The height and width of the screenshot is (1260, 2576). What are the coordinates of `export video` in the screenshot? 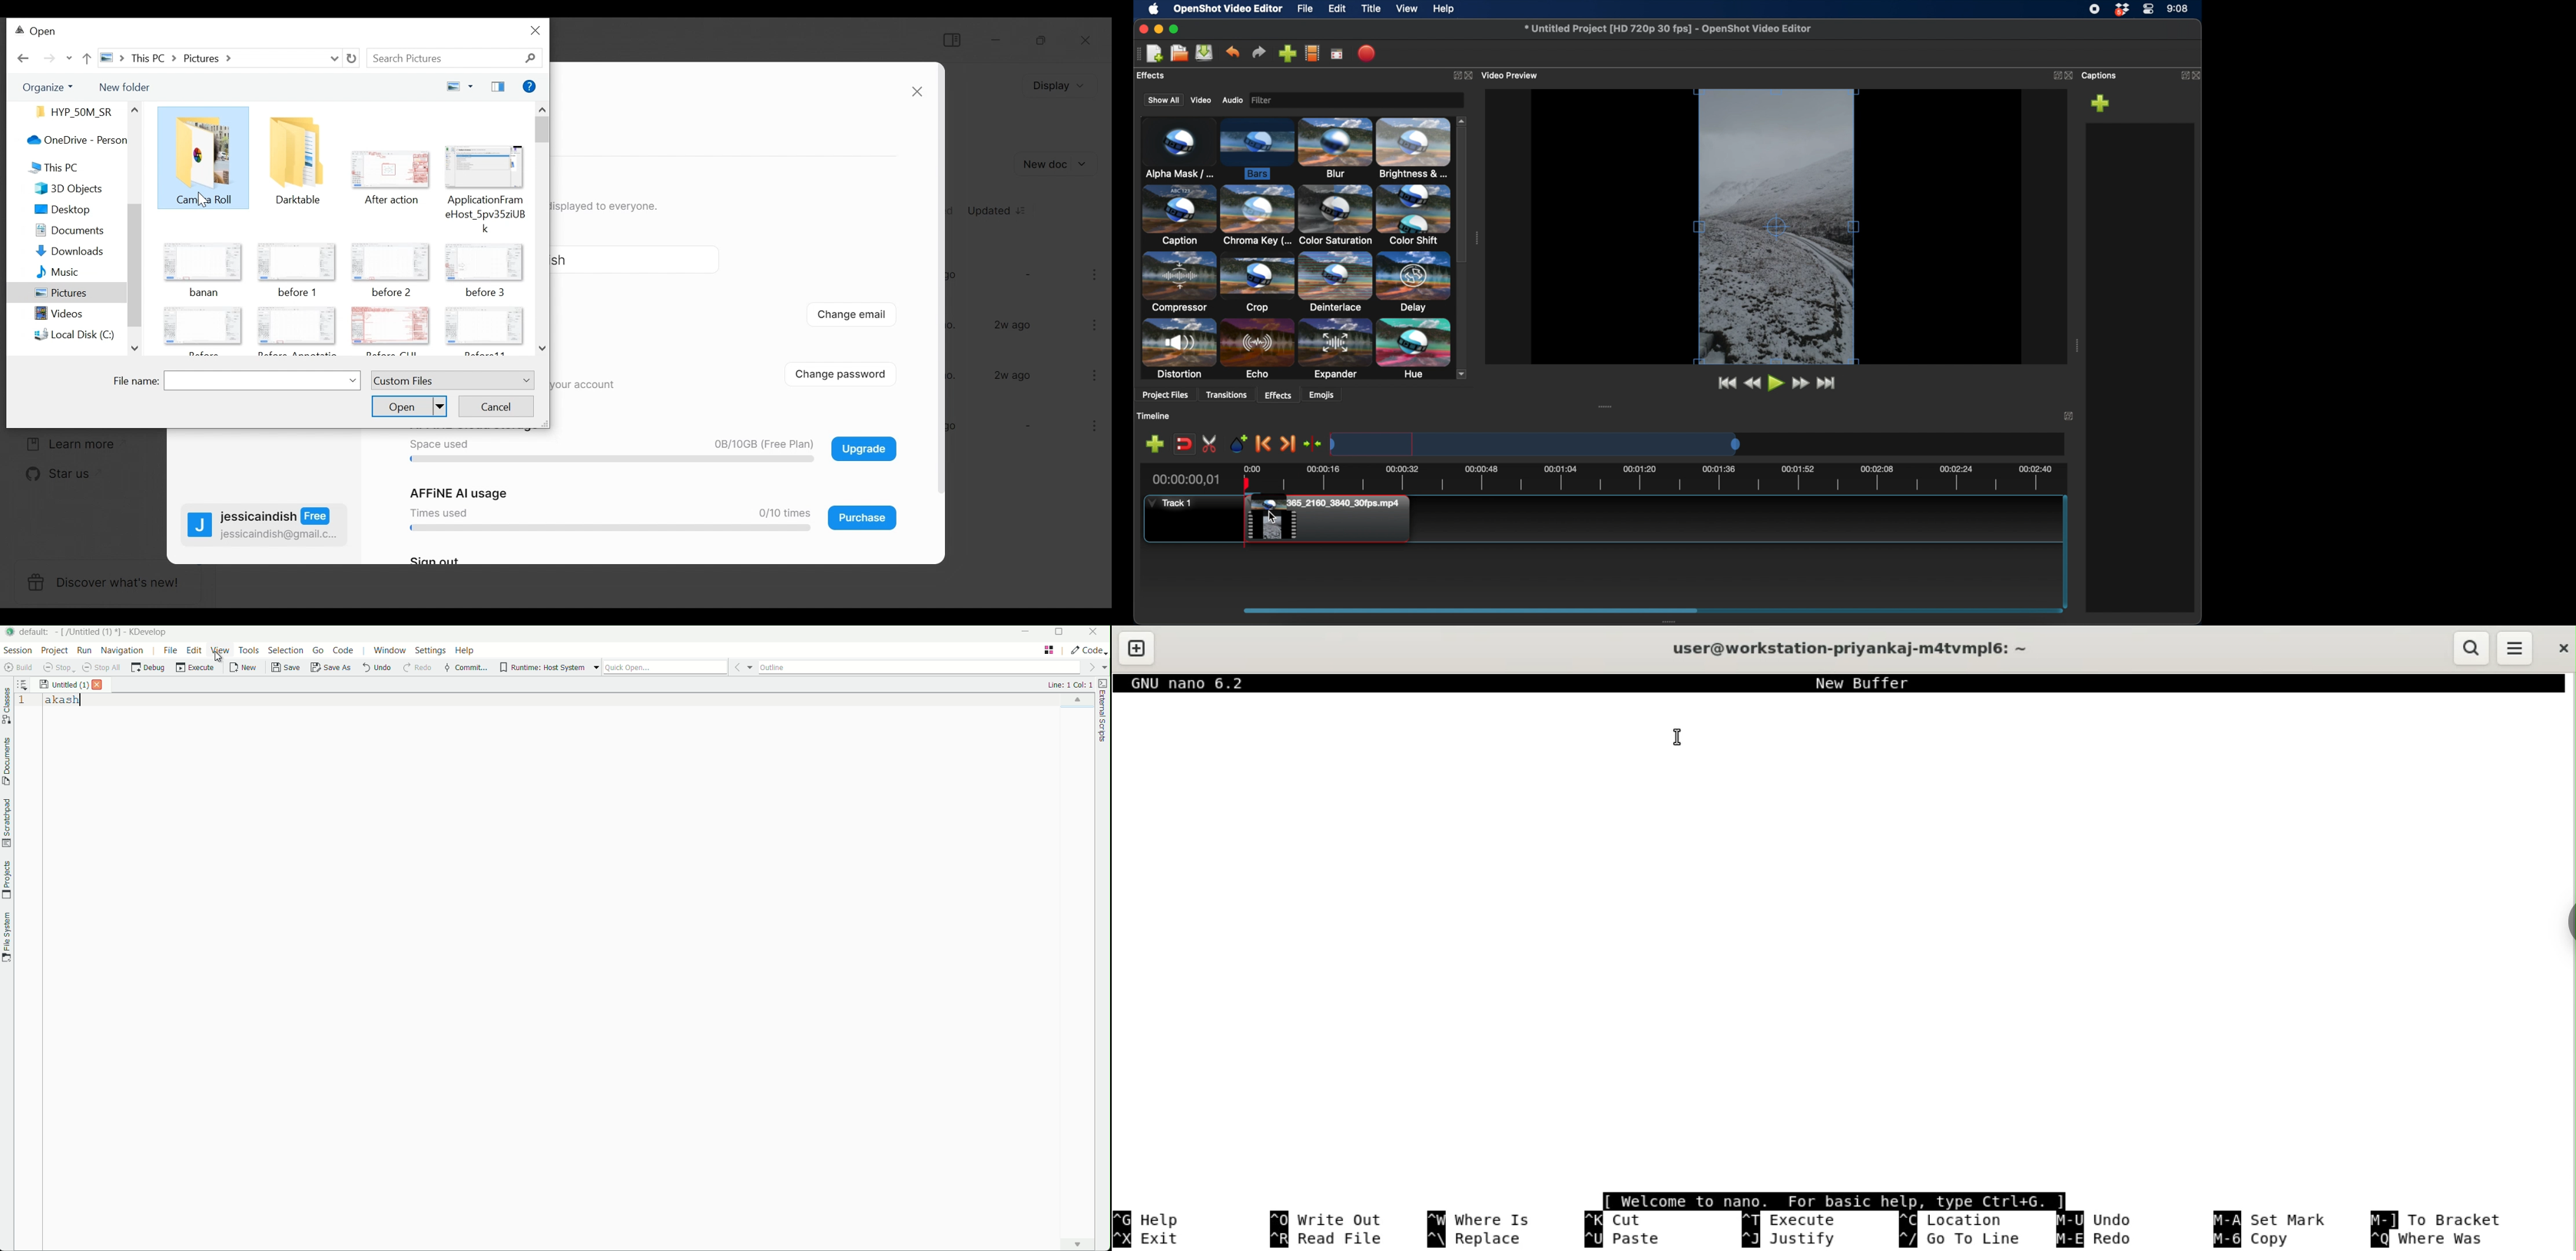 It's located at (1365, 53).